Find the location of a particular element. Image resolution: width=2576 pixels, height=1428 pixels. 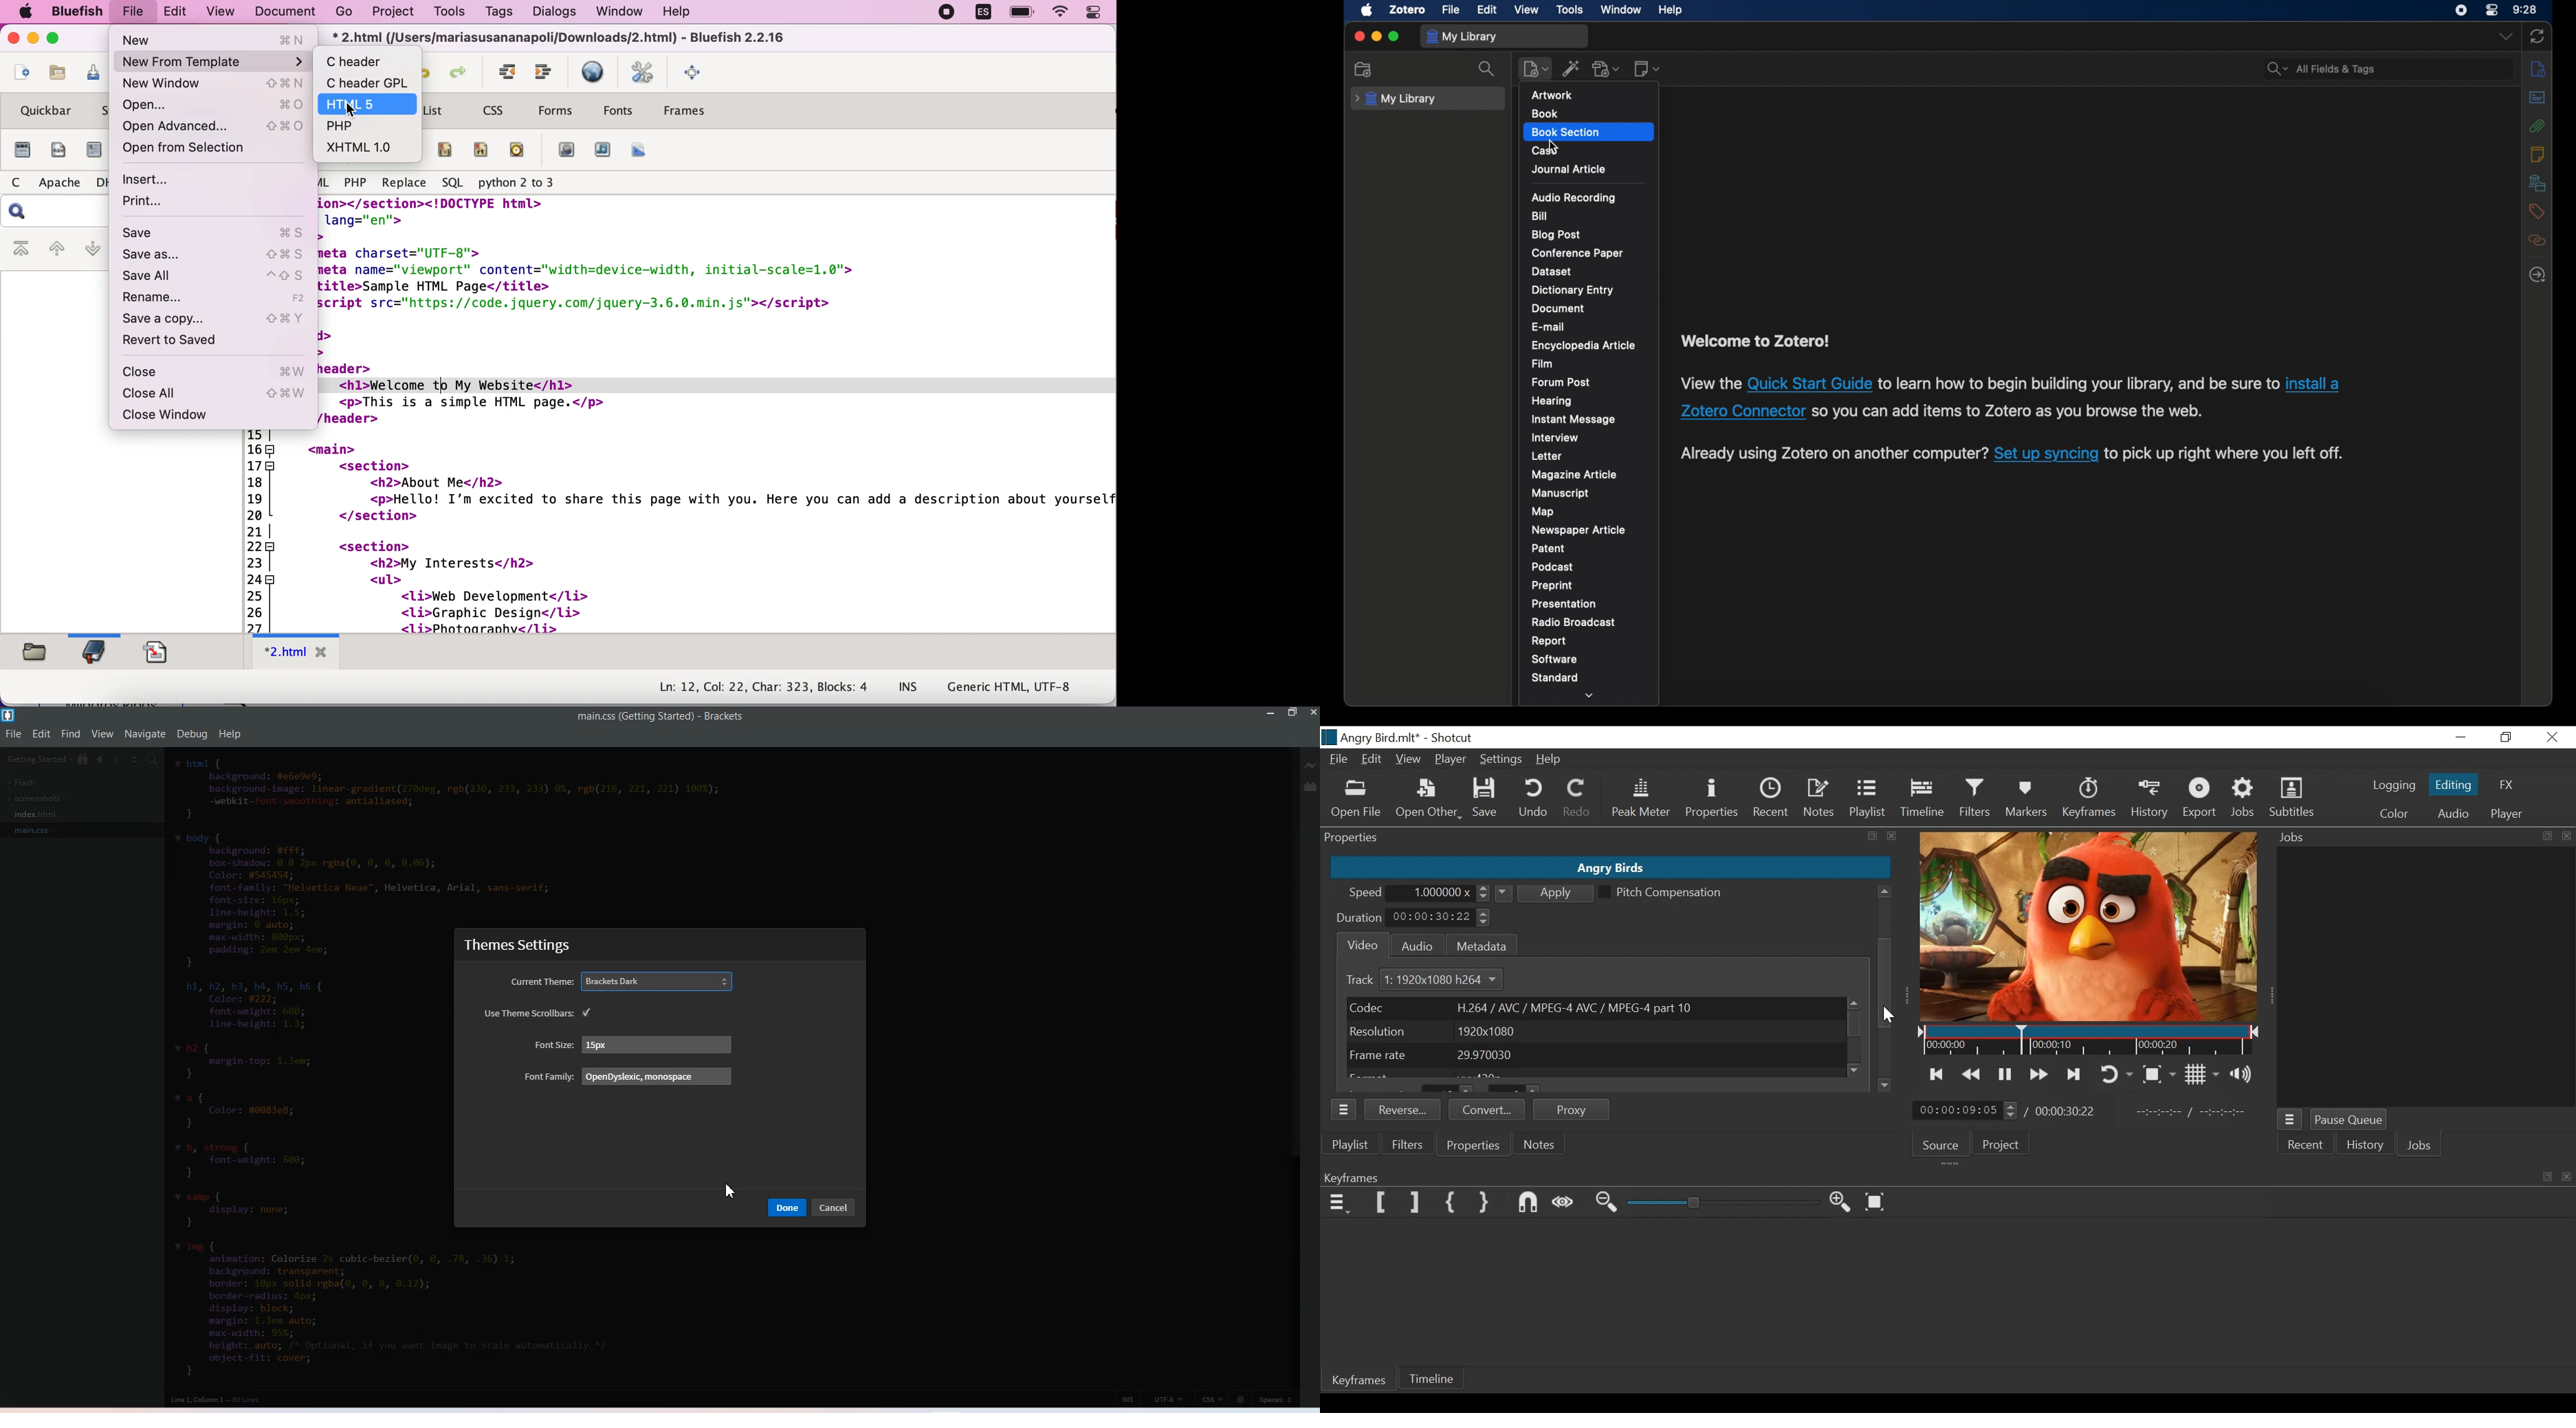

Properties Panel is located at coordinates (1344, 1109).